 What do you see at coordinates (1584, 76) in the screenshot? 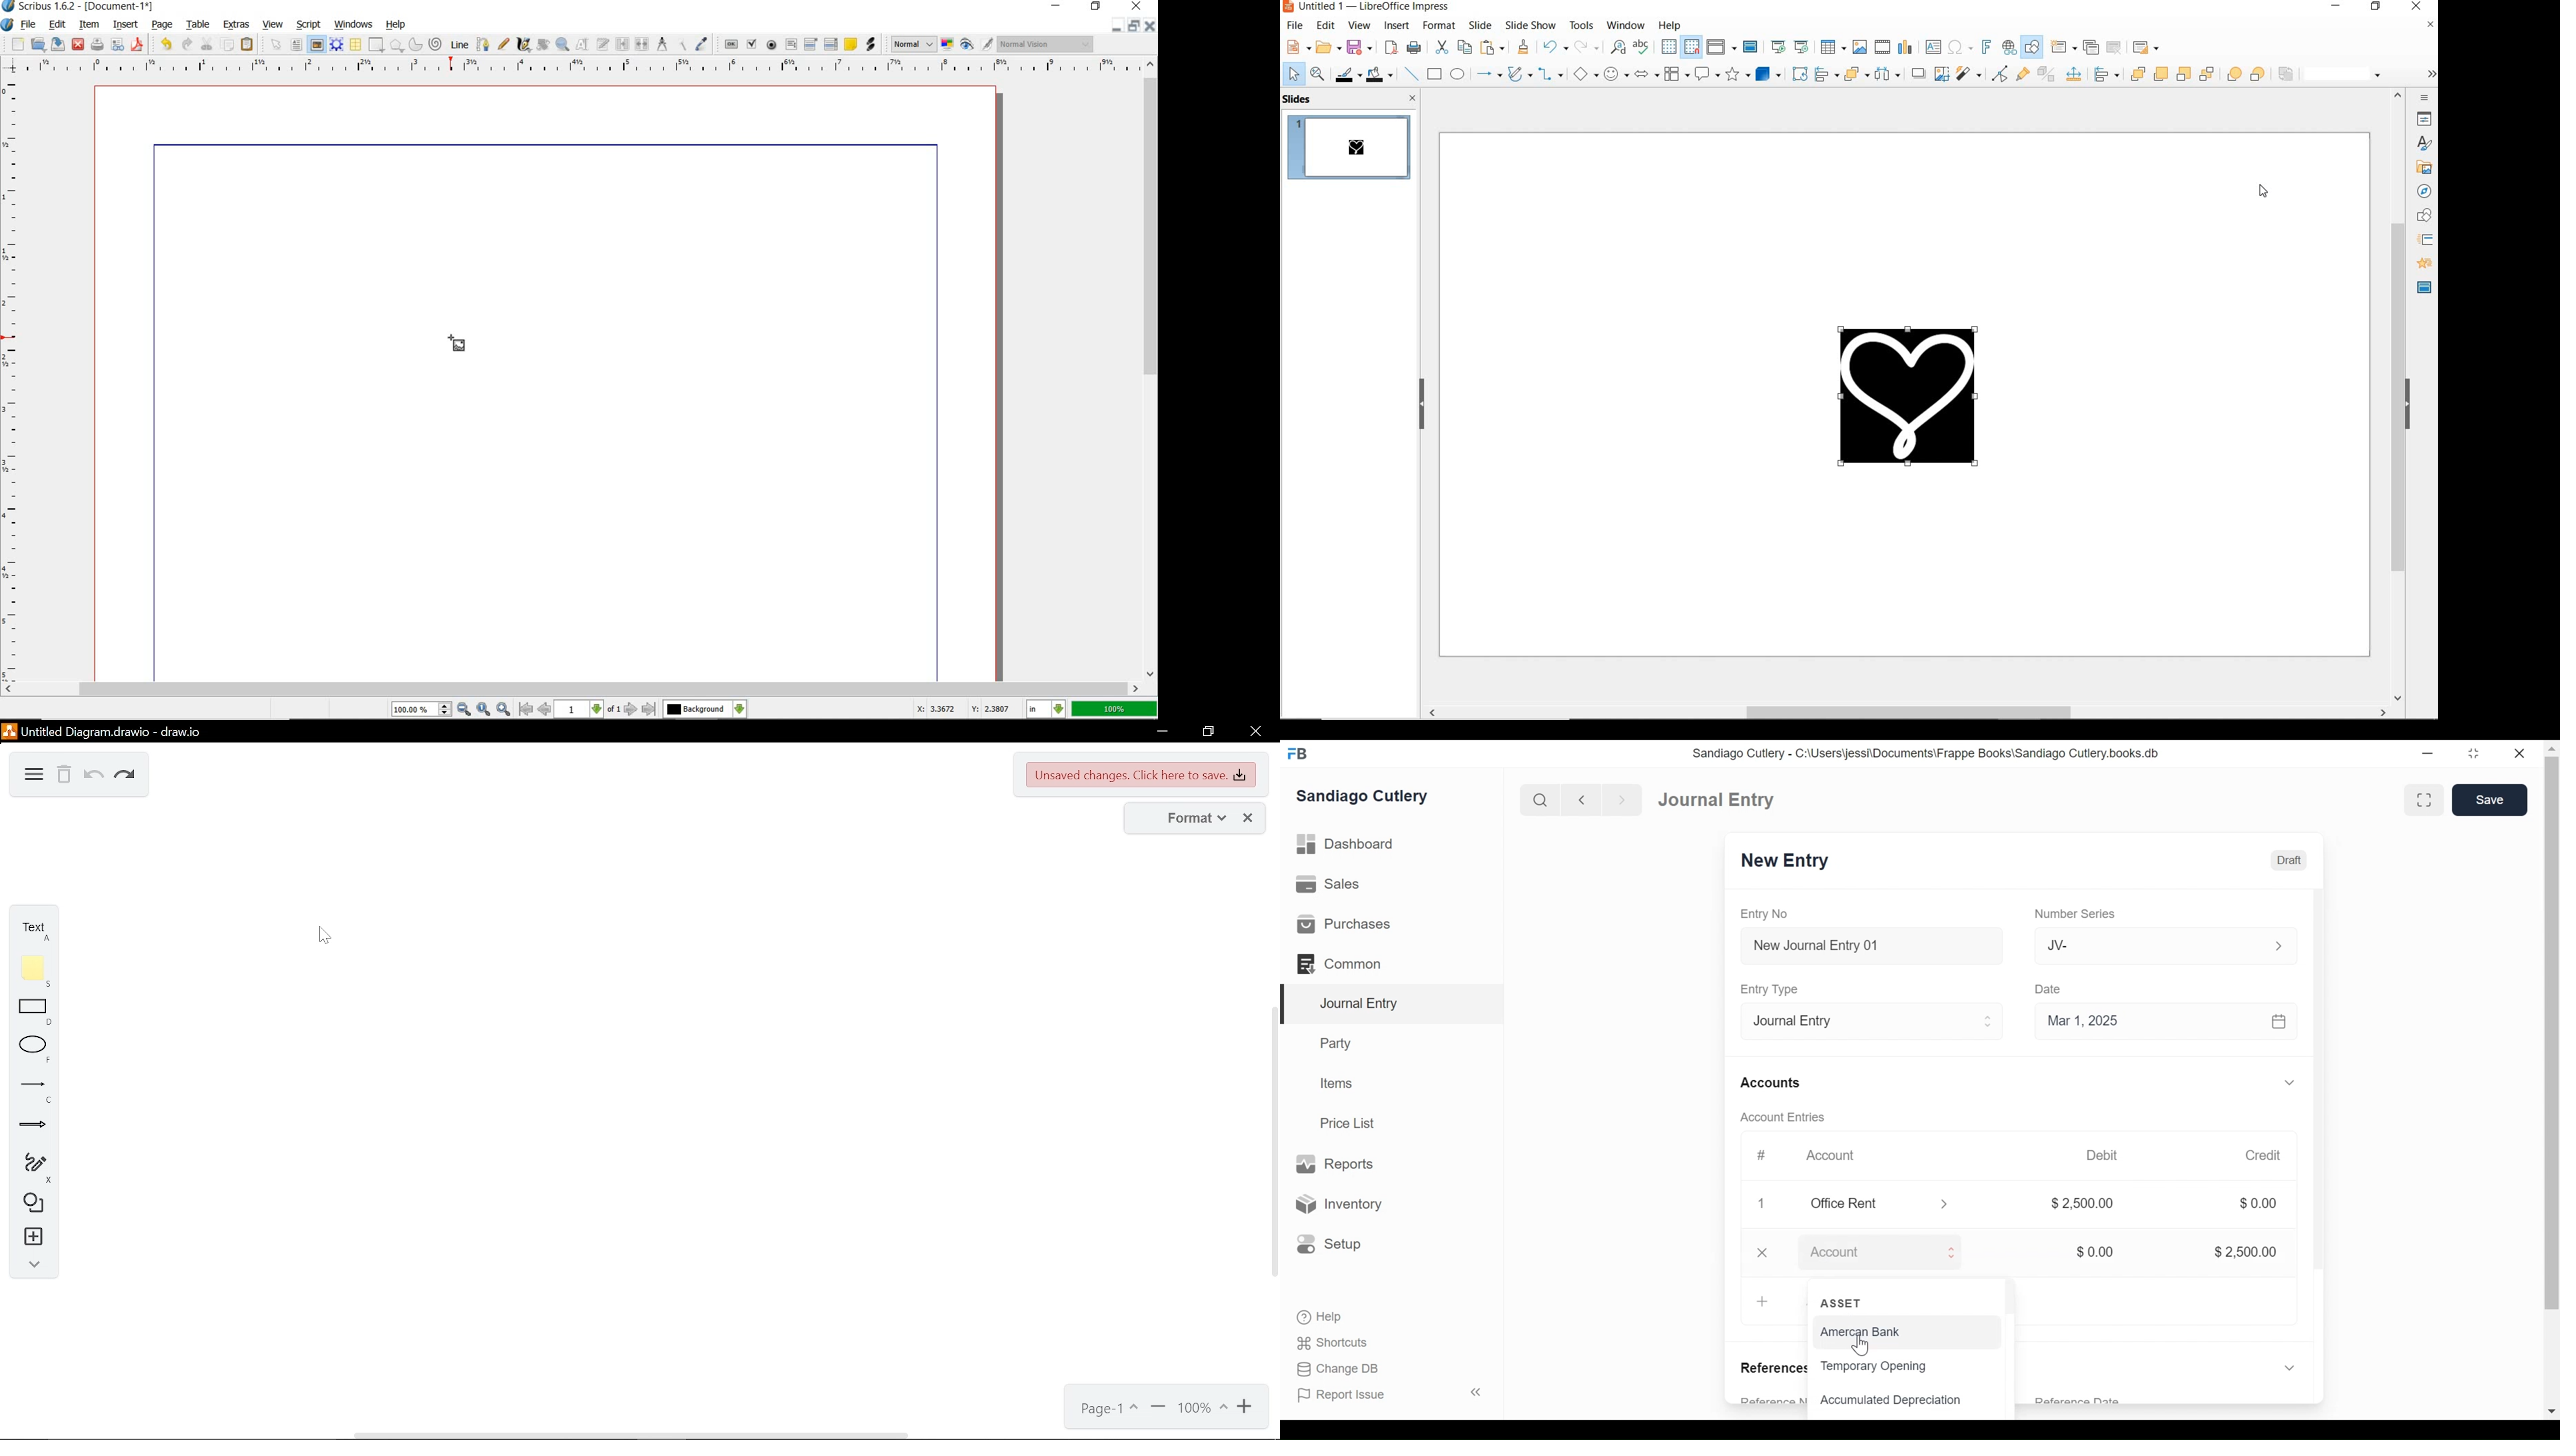
I see `basic shapes` at bounding box center [1584, 76].